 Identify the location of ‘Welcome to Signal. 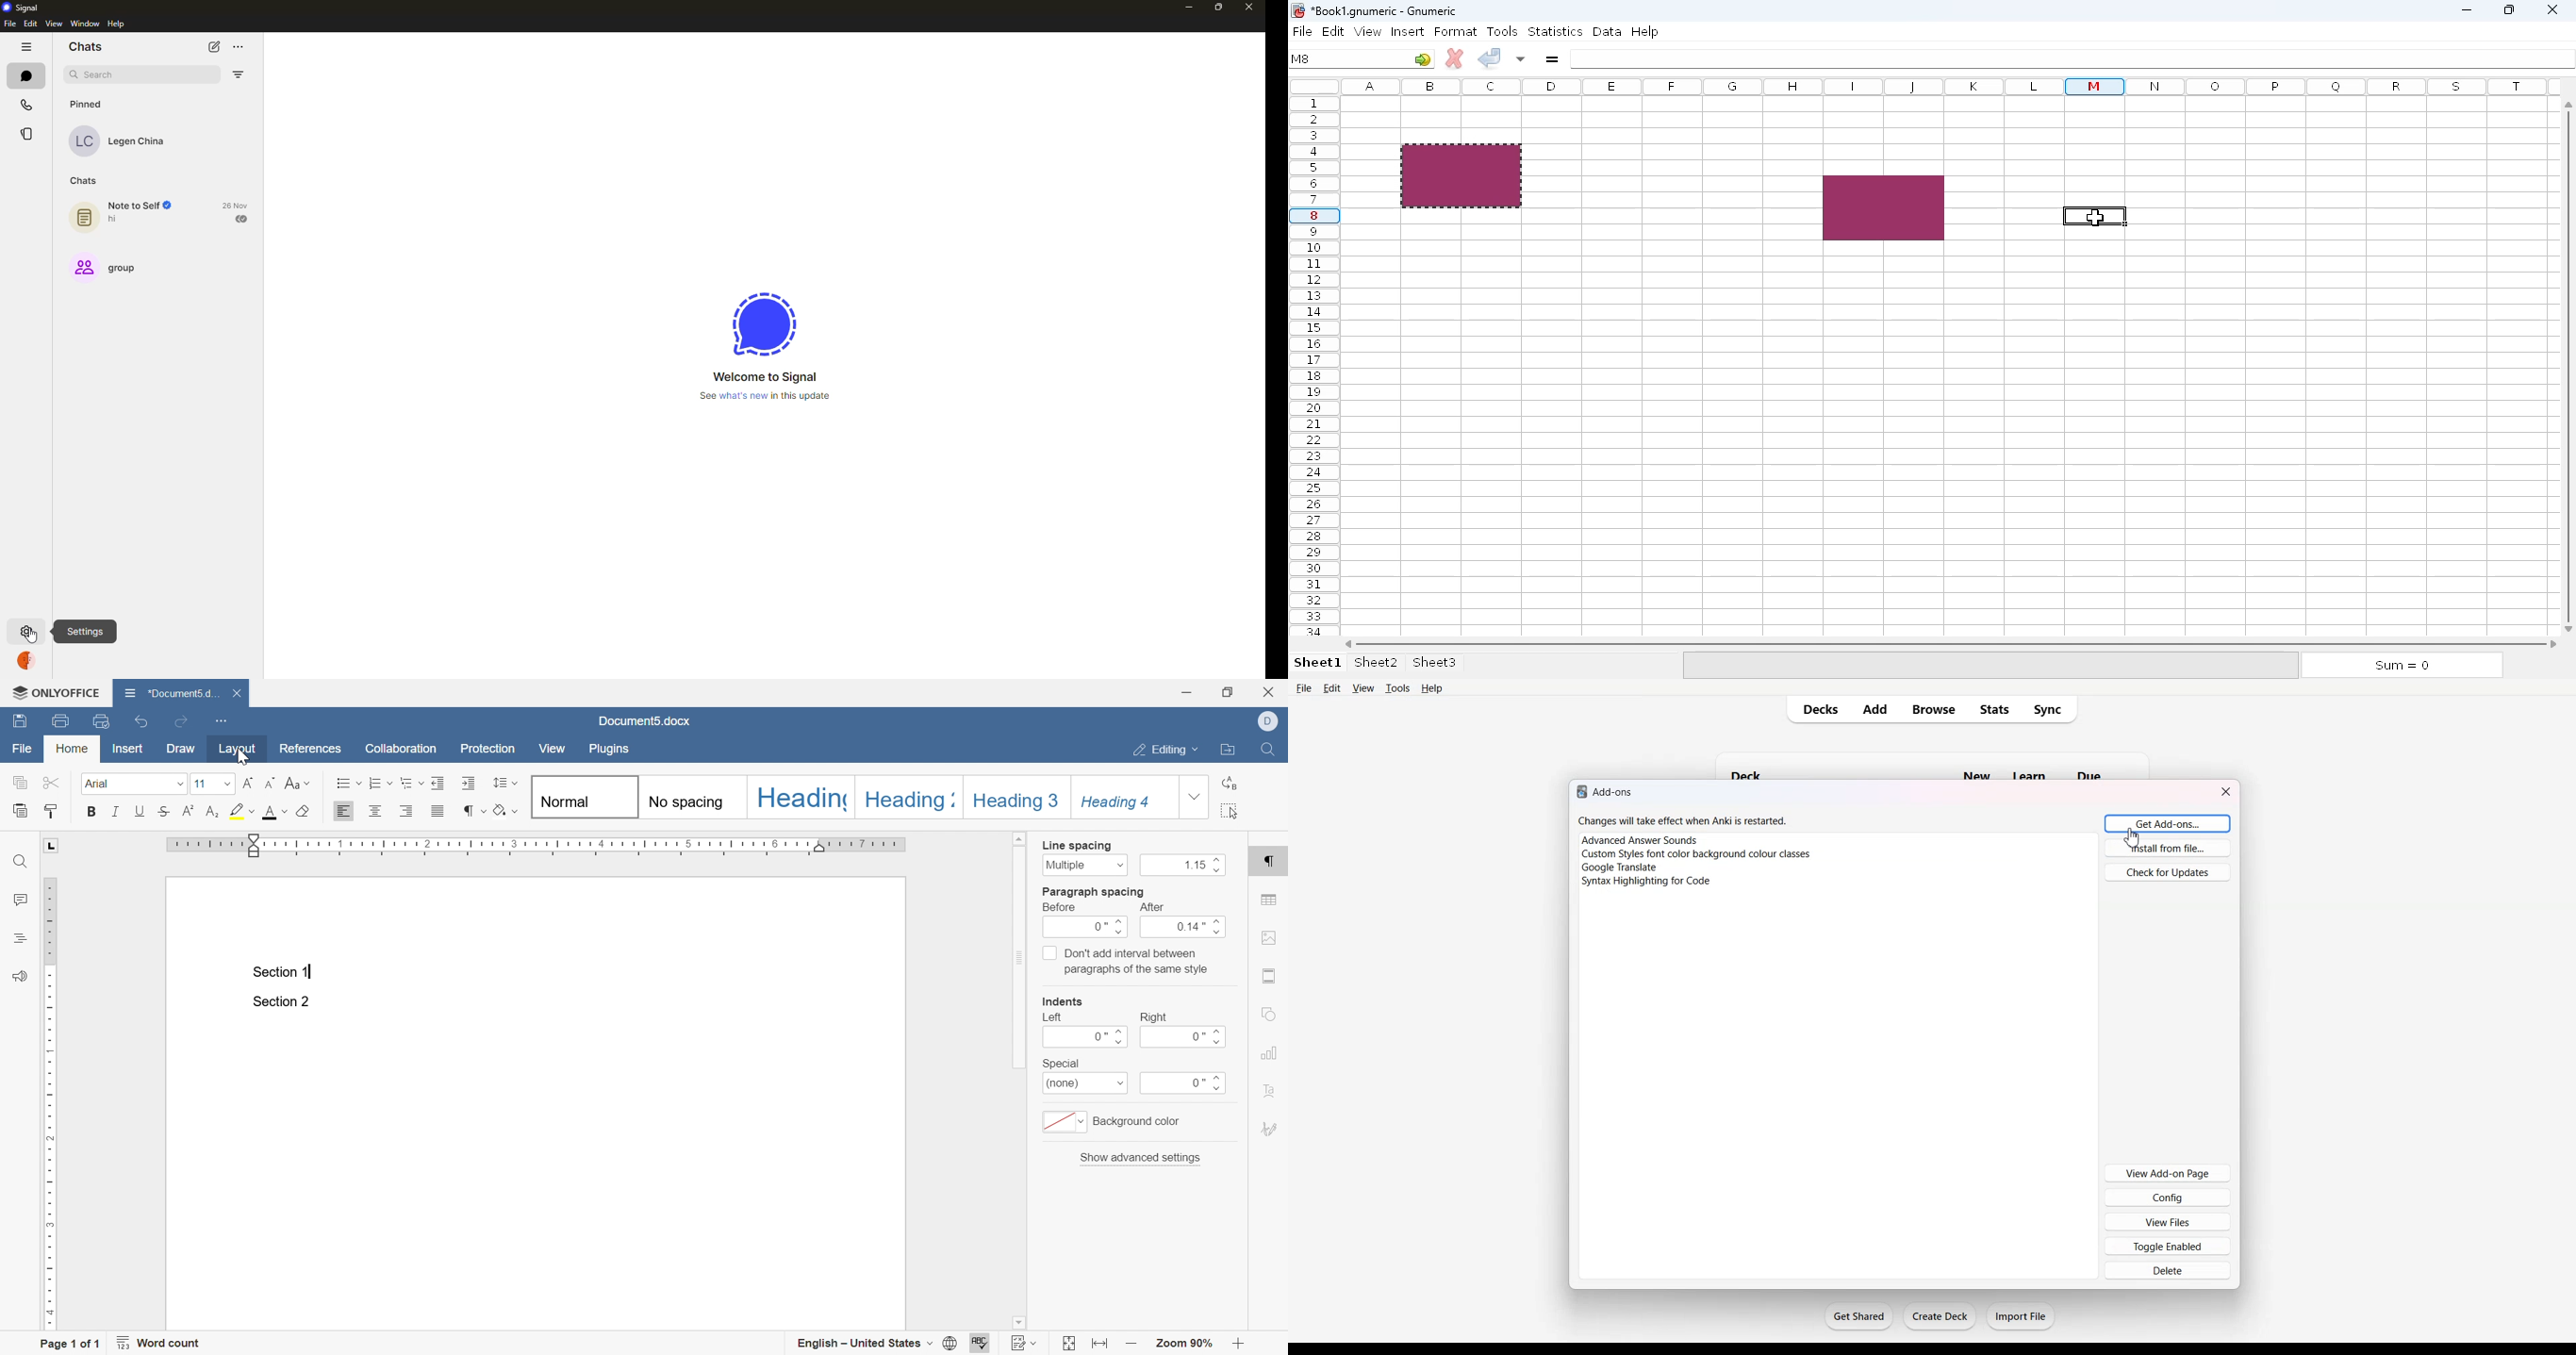
(769, 377).